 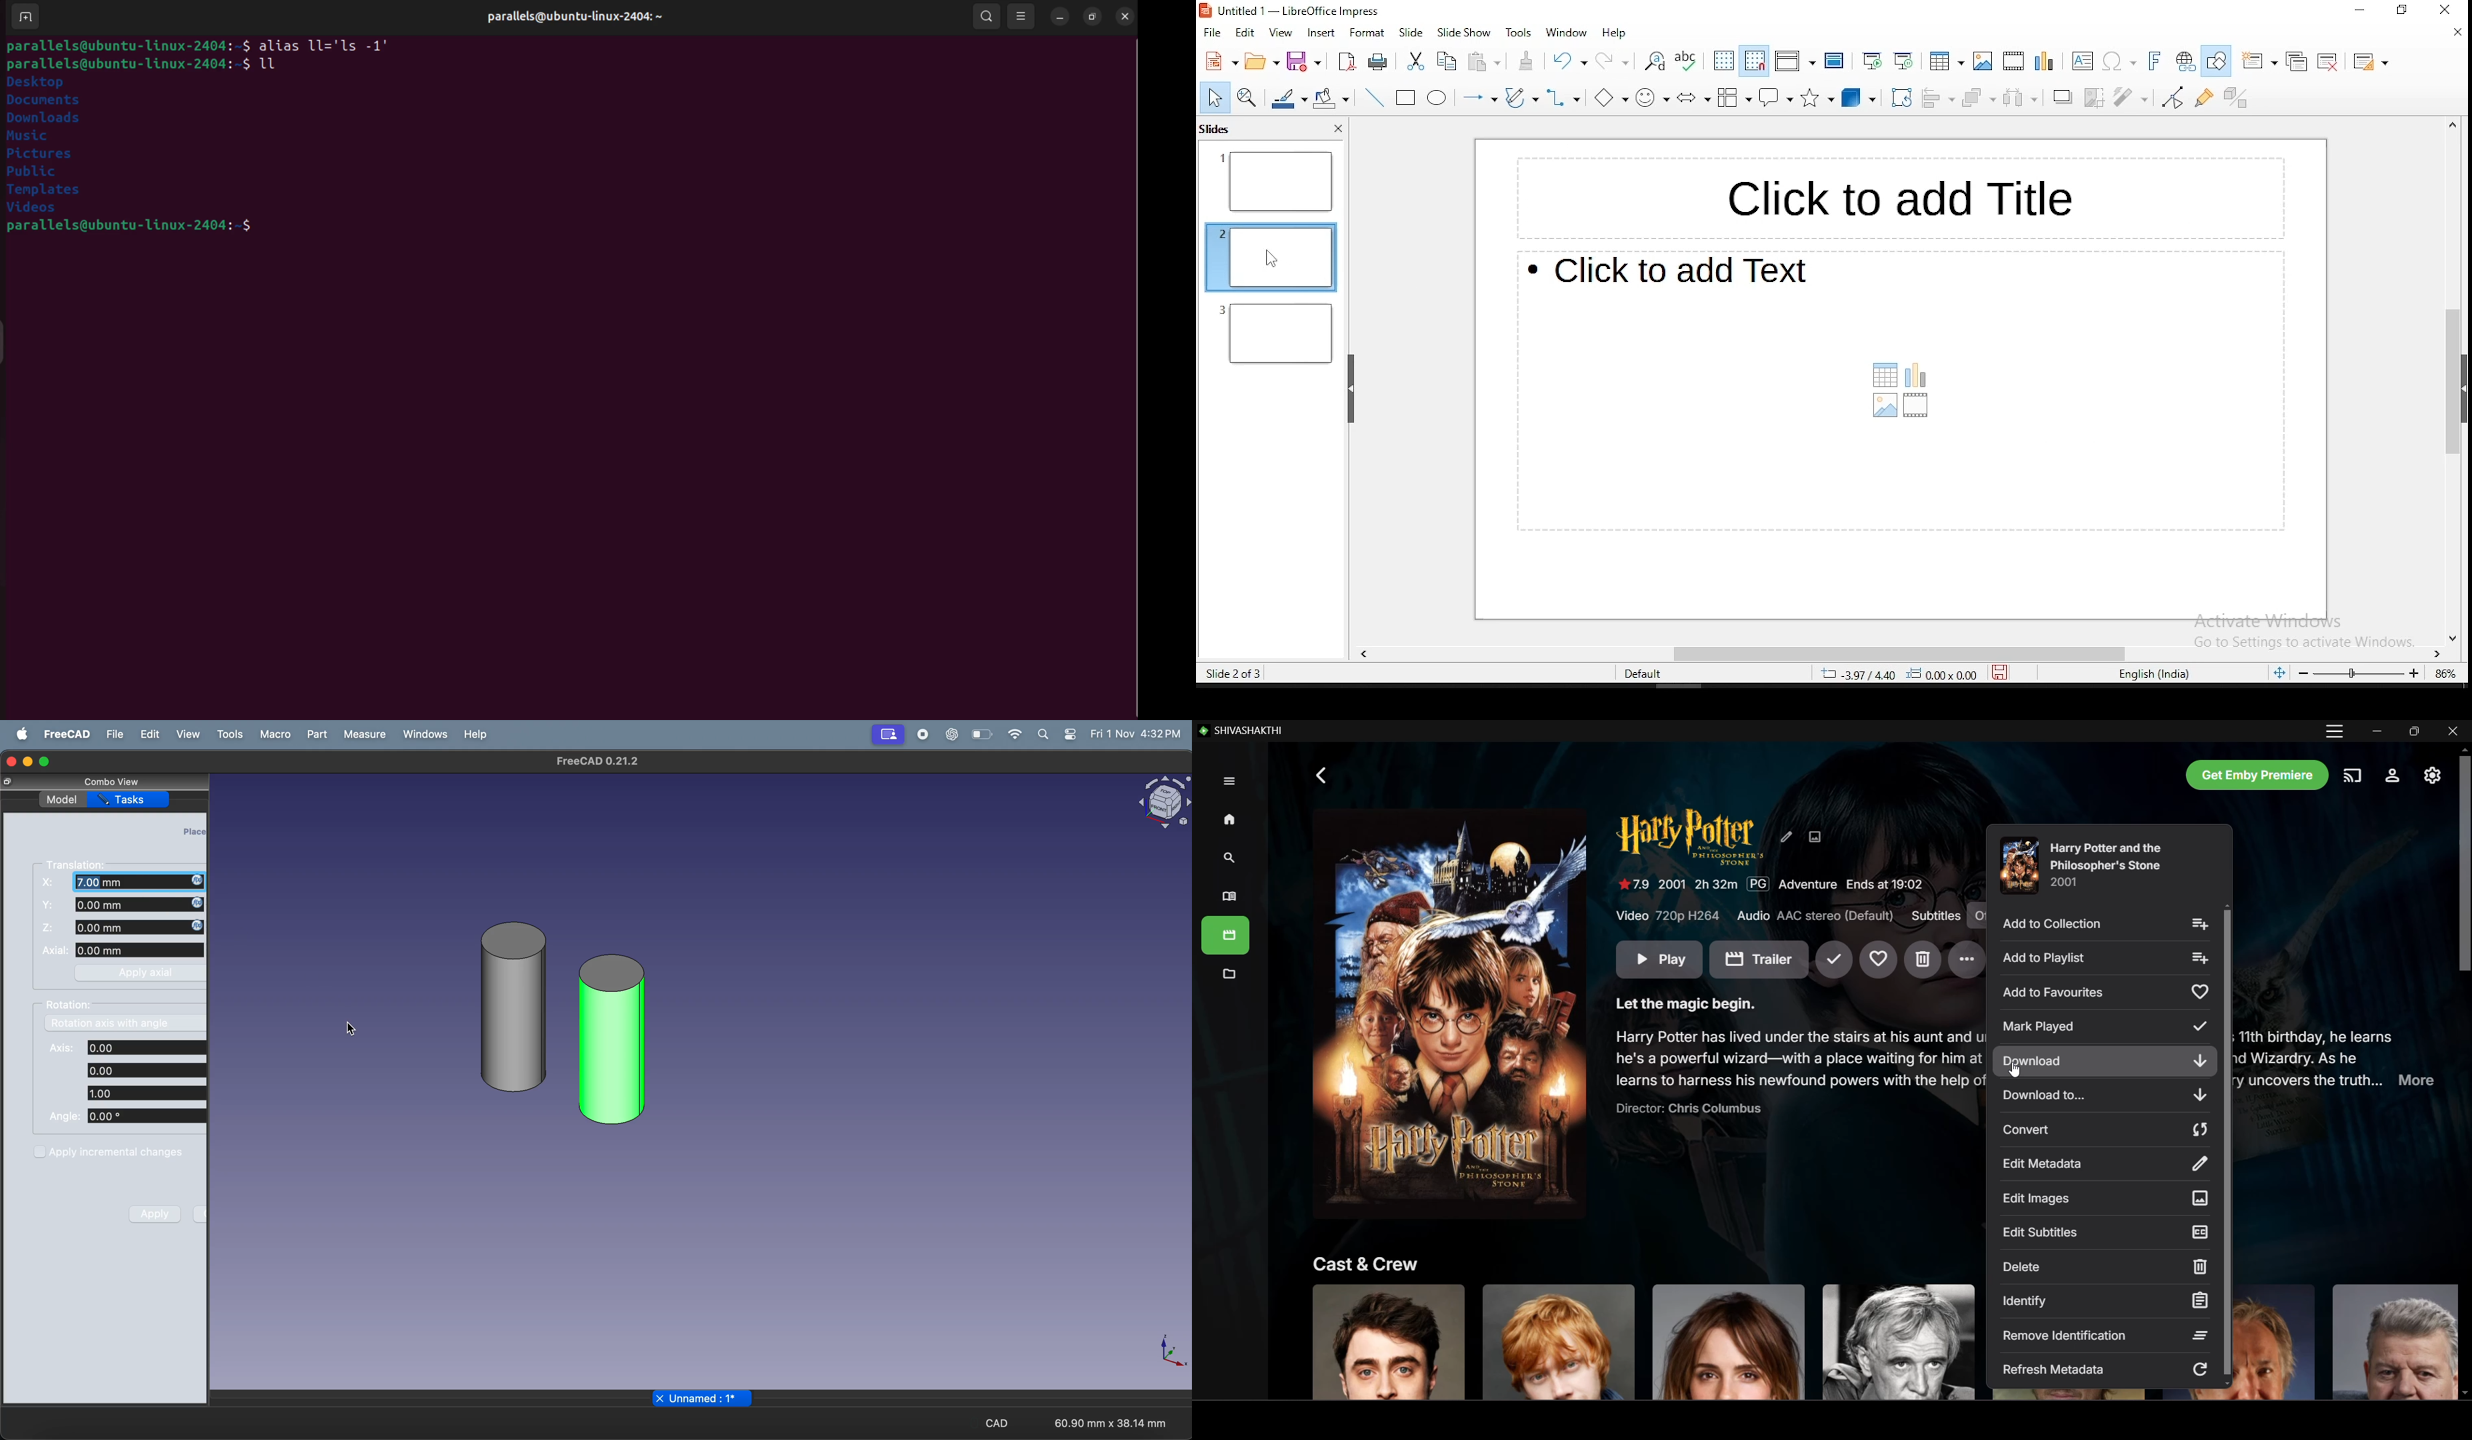 I want to click on toggle point edit mode, so click(x=2171, y=99).